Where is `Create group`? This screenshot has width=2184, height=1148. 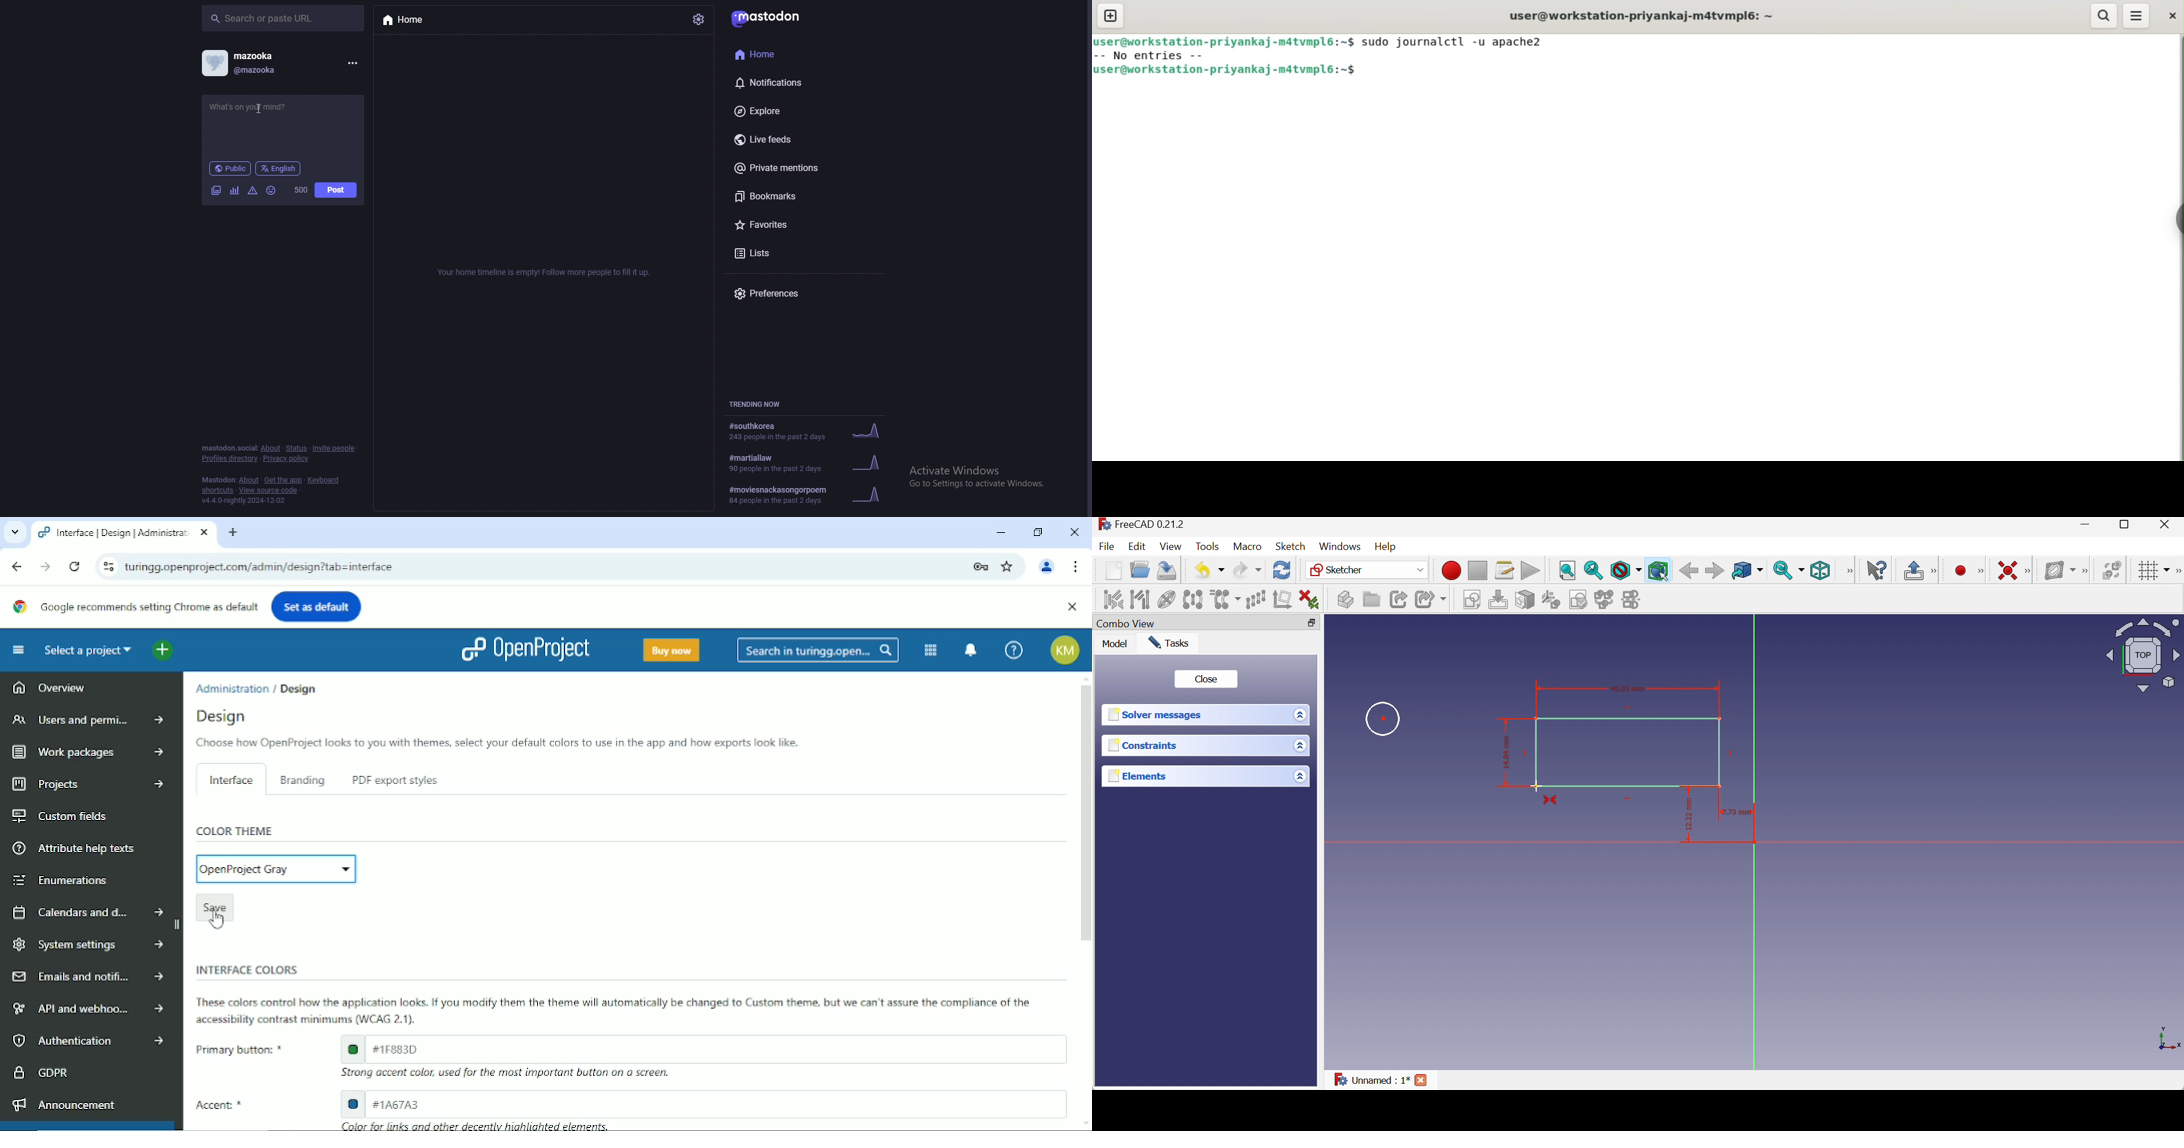 Create group is located at coordinates (1371, 599).